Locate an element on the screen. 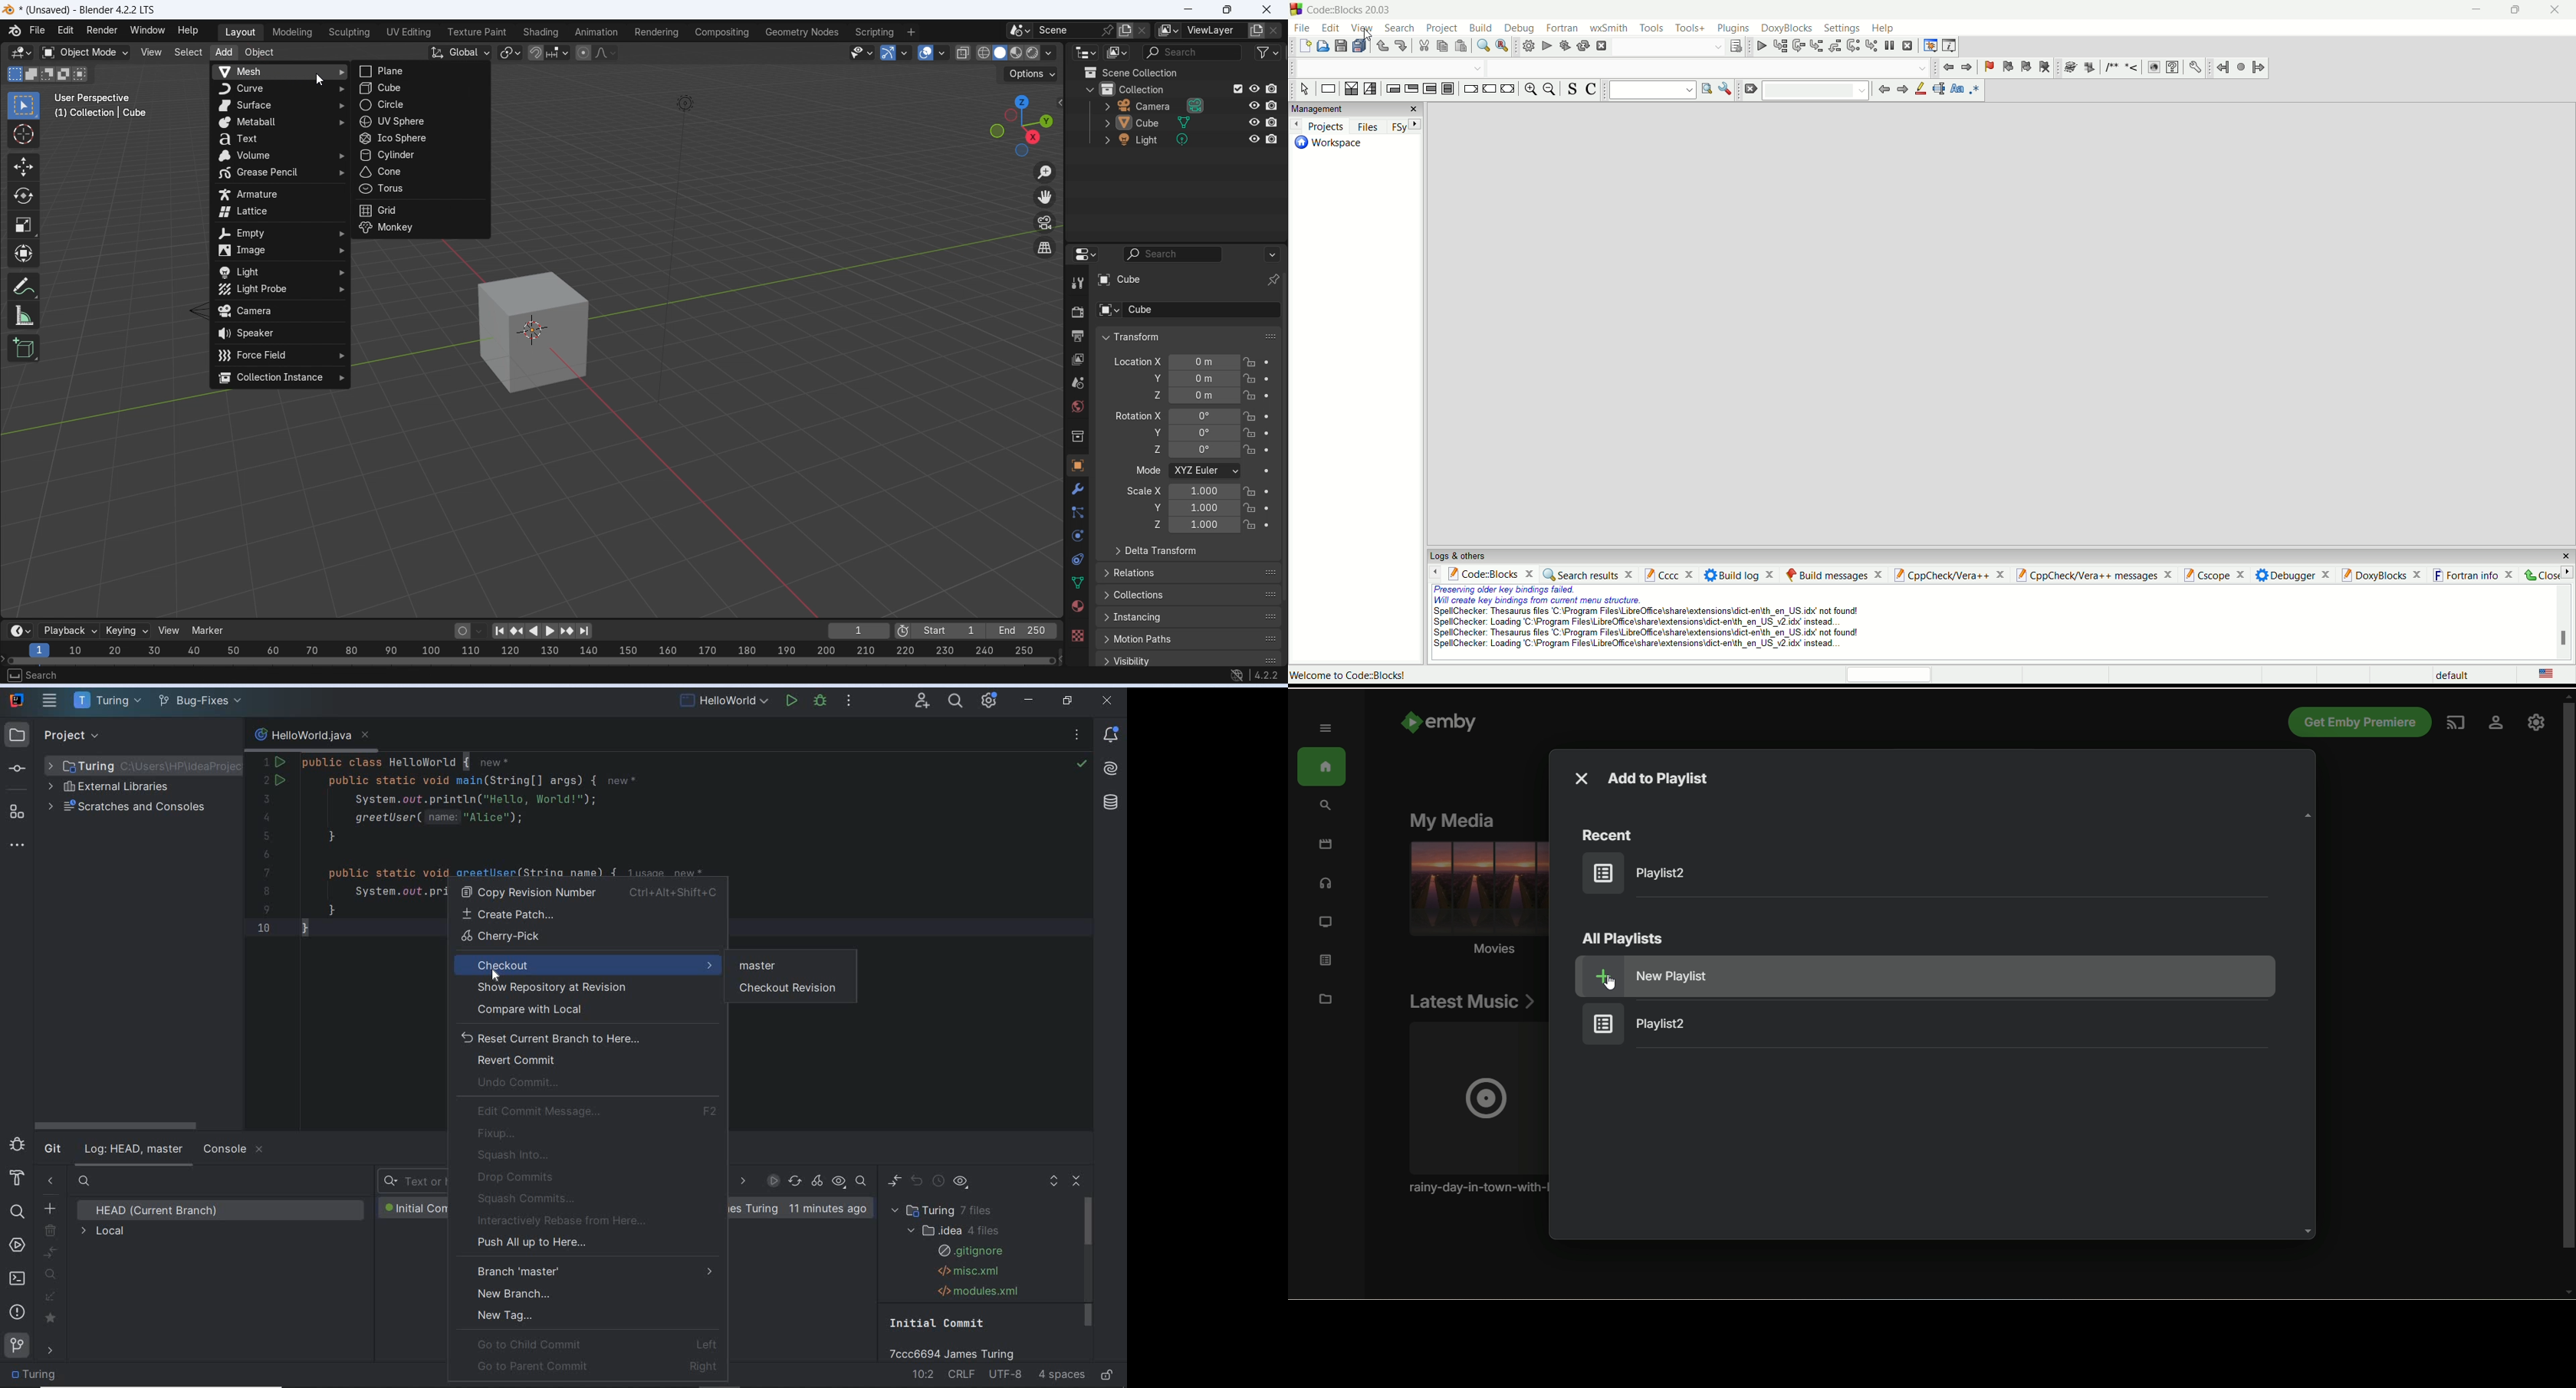 This screenshot has width=2576, height=1400. services is located at coordinates (17, 1246).